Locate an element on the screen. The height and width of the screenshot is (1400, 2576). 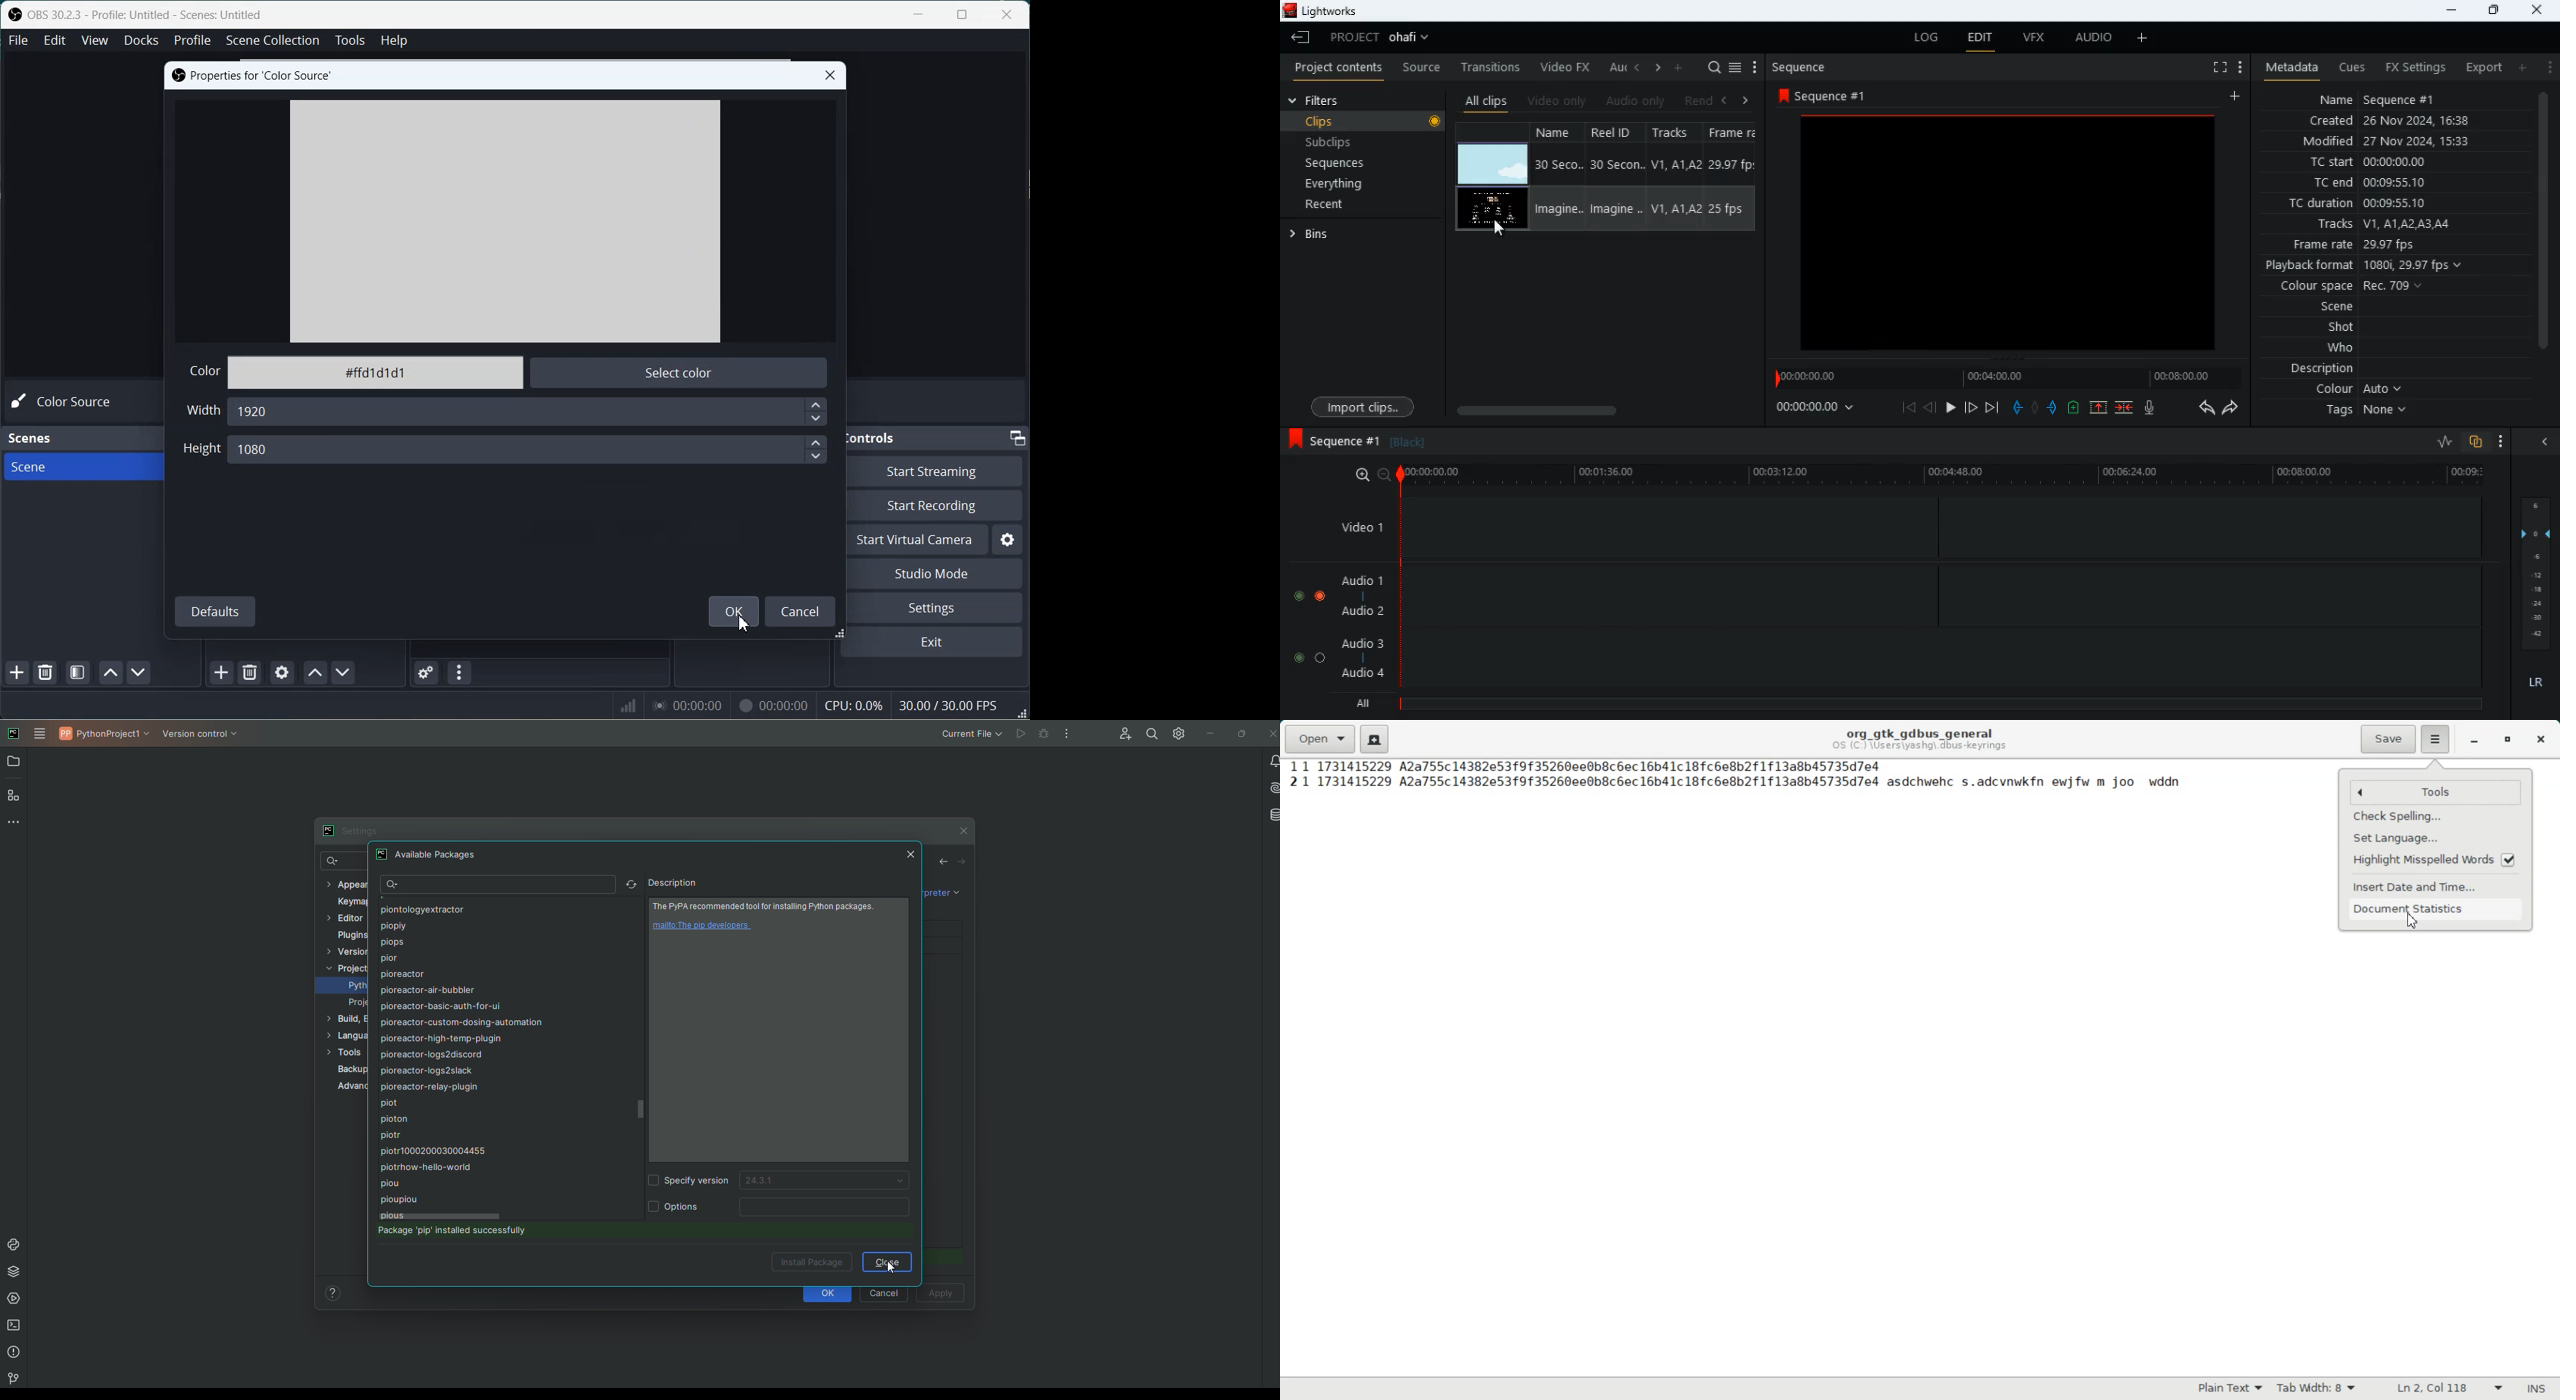
overlap is located at coordinates (2473, 442).